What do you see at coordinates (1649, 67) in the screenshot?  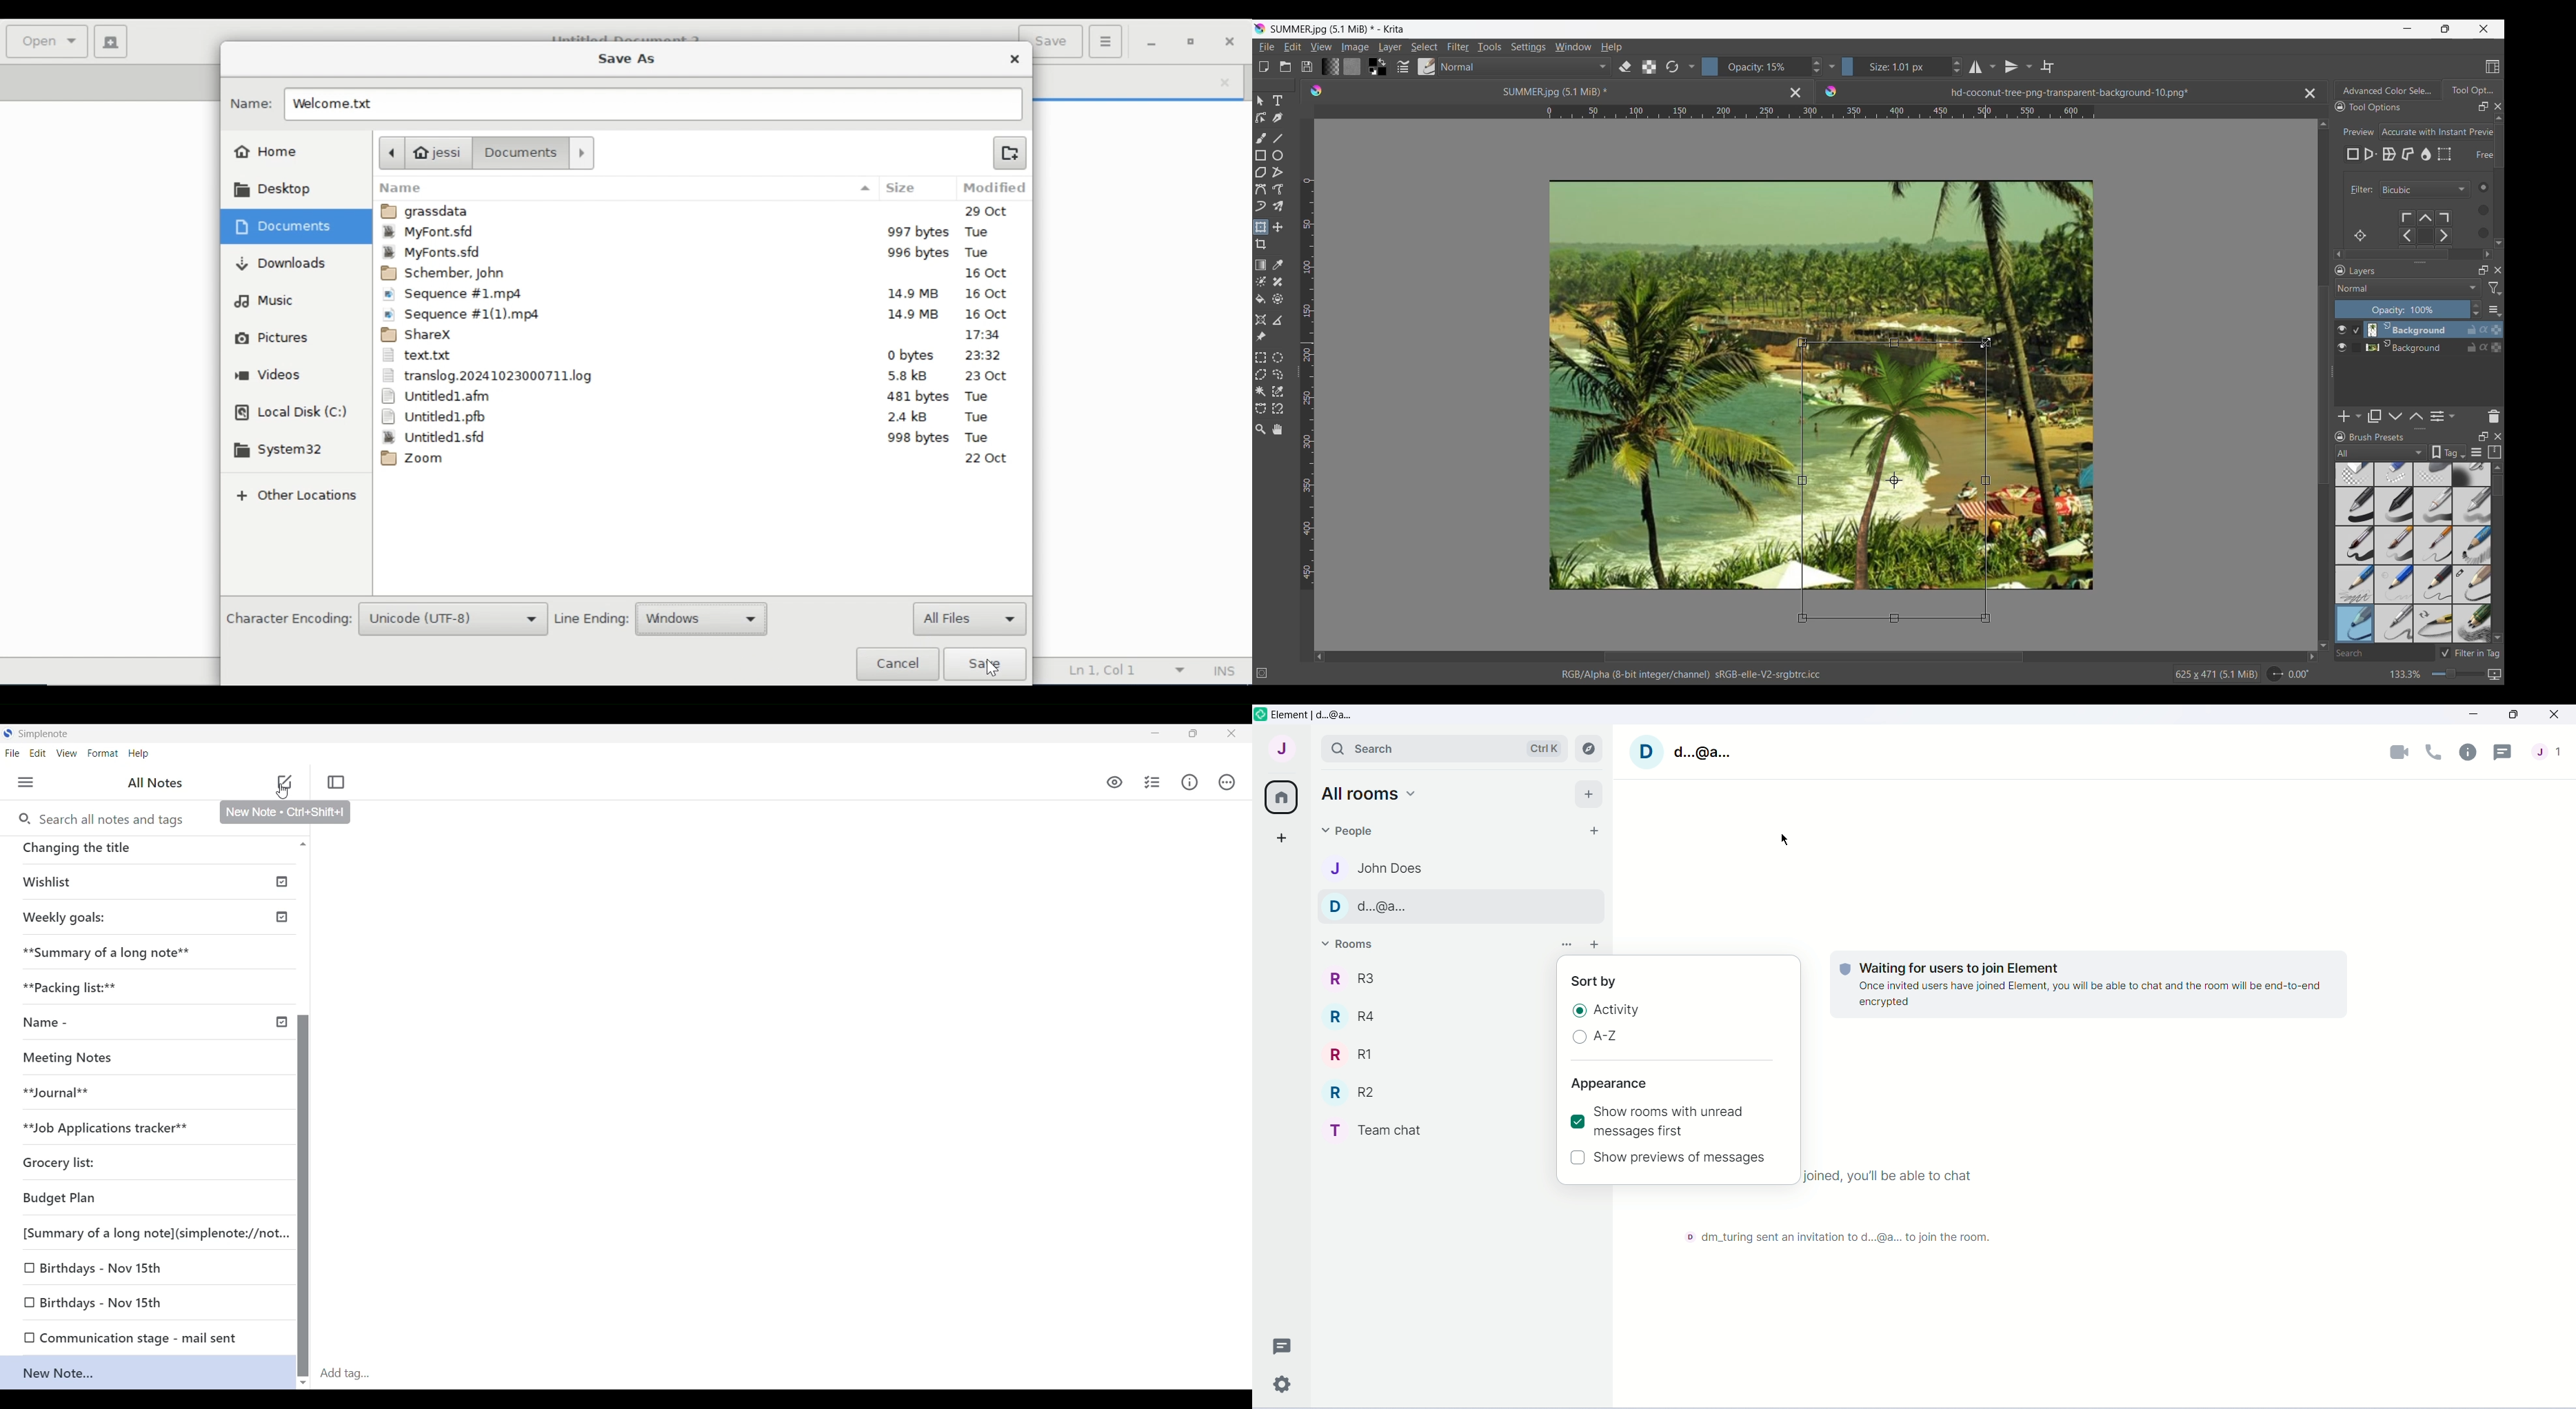 I see `Preserve alpha` at bounding box center [1649, 67].